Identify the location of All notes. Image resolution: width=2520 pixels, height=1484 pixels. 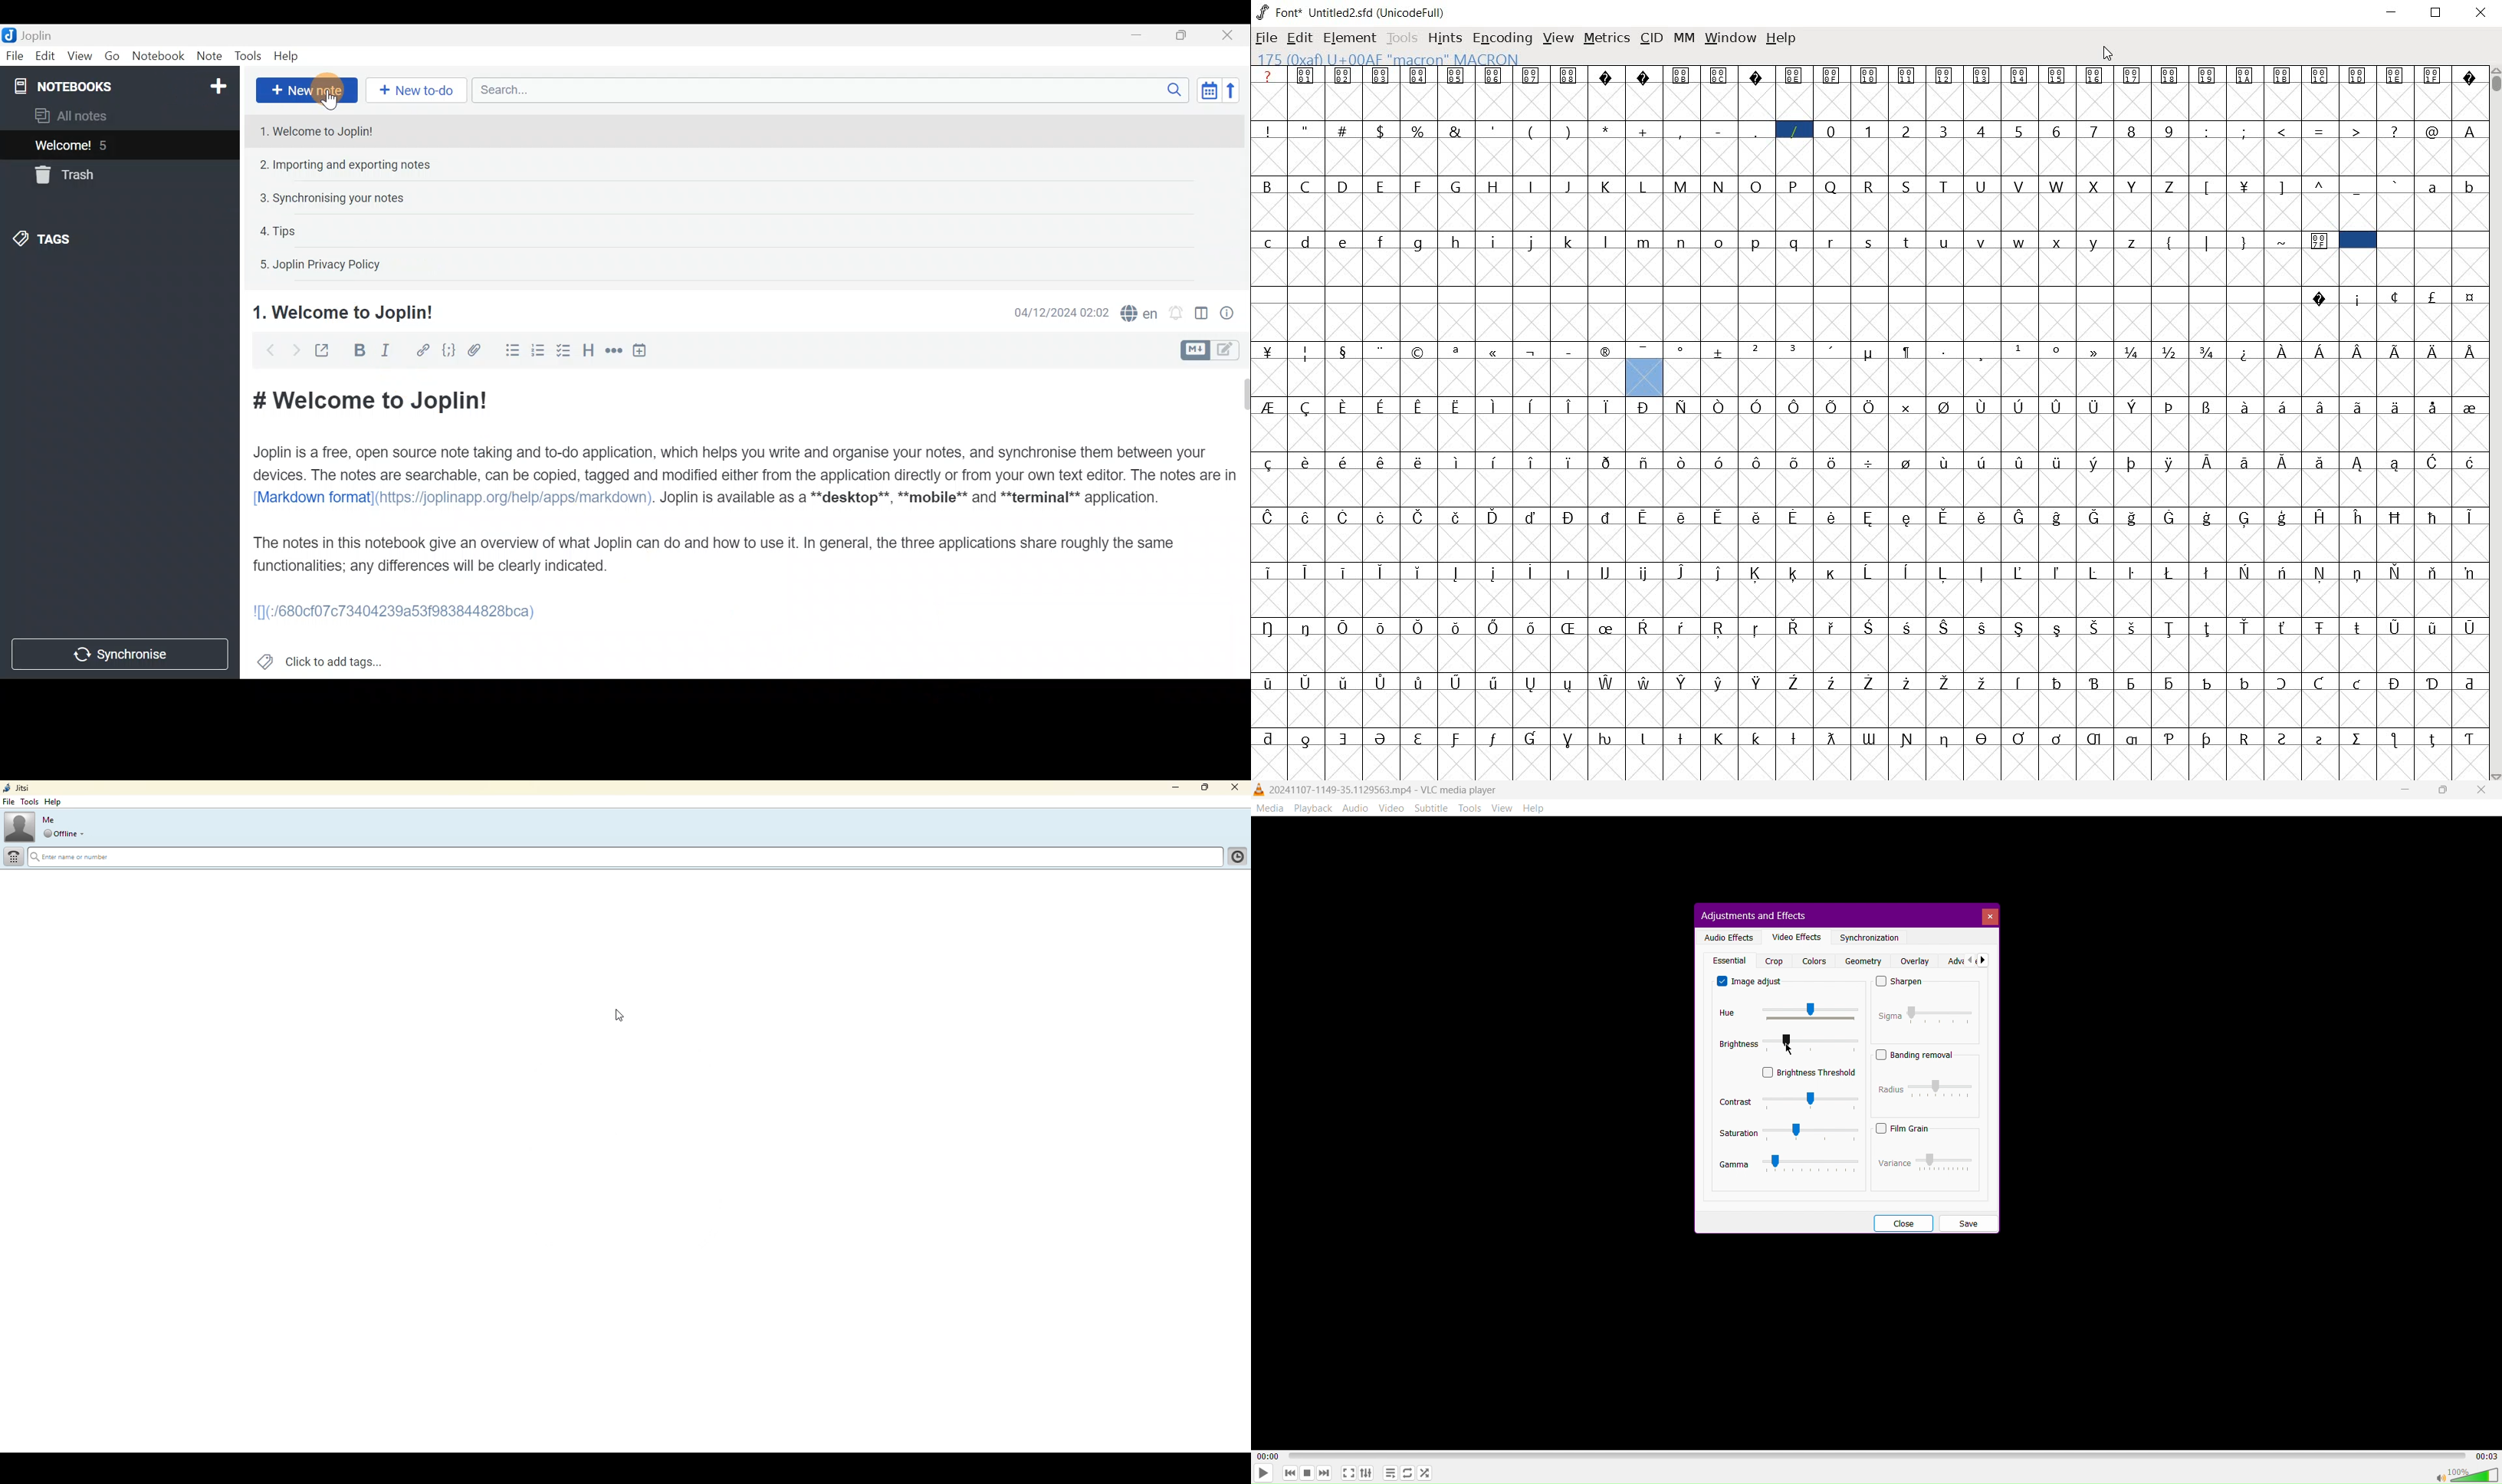
(93, 115).